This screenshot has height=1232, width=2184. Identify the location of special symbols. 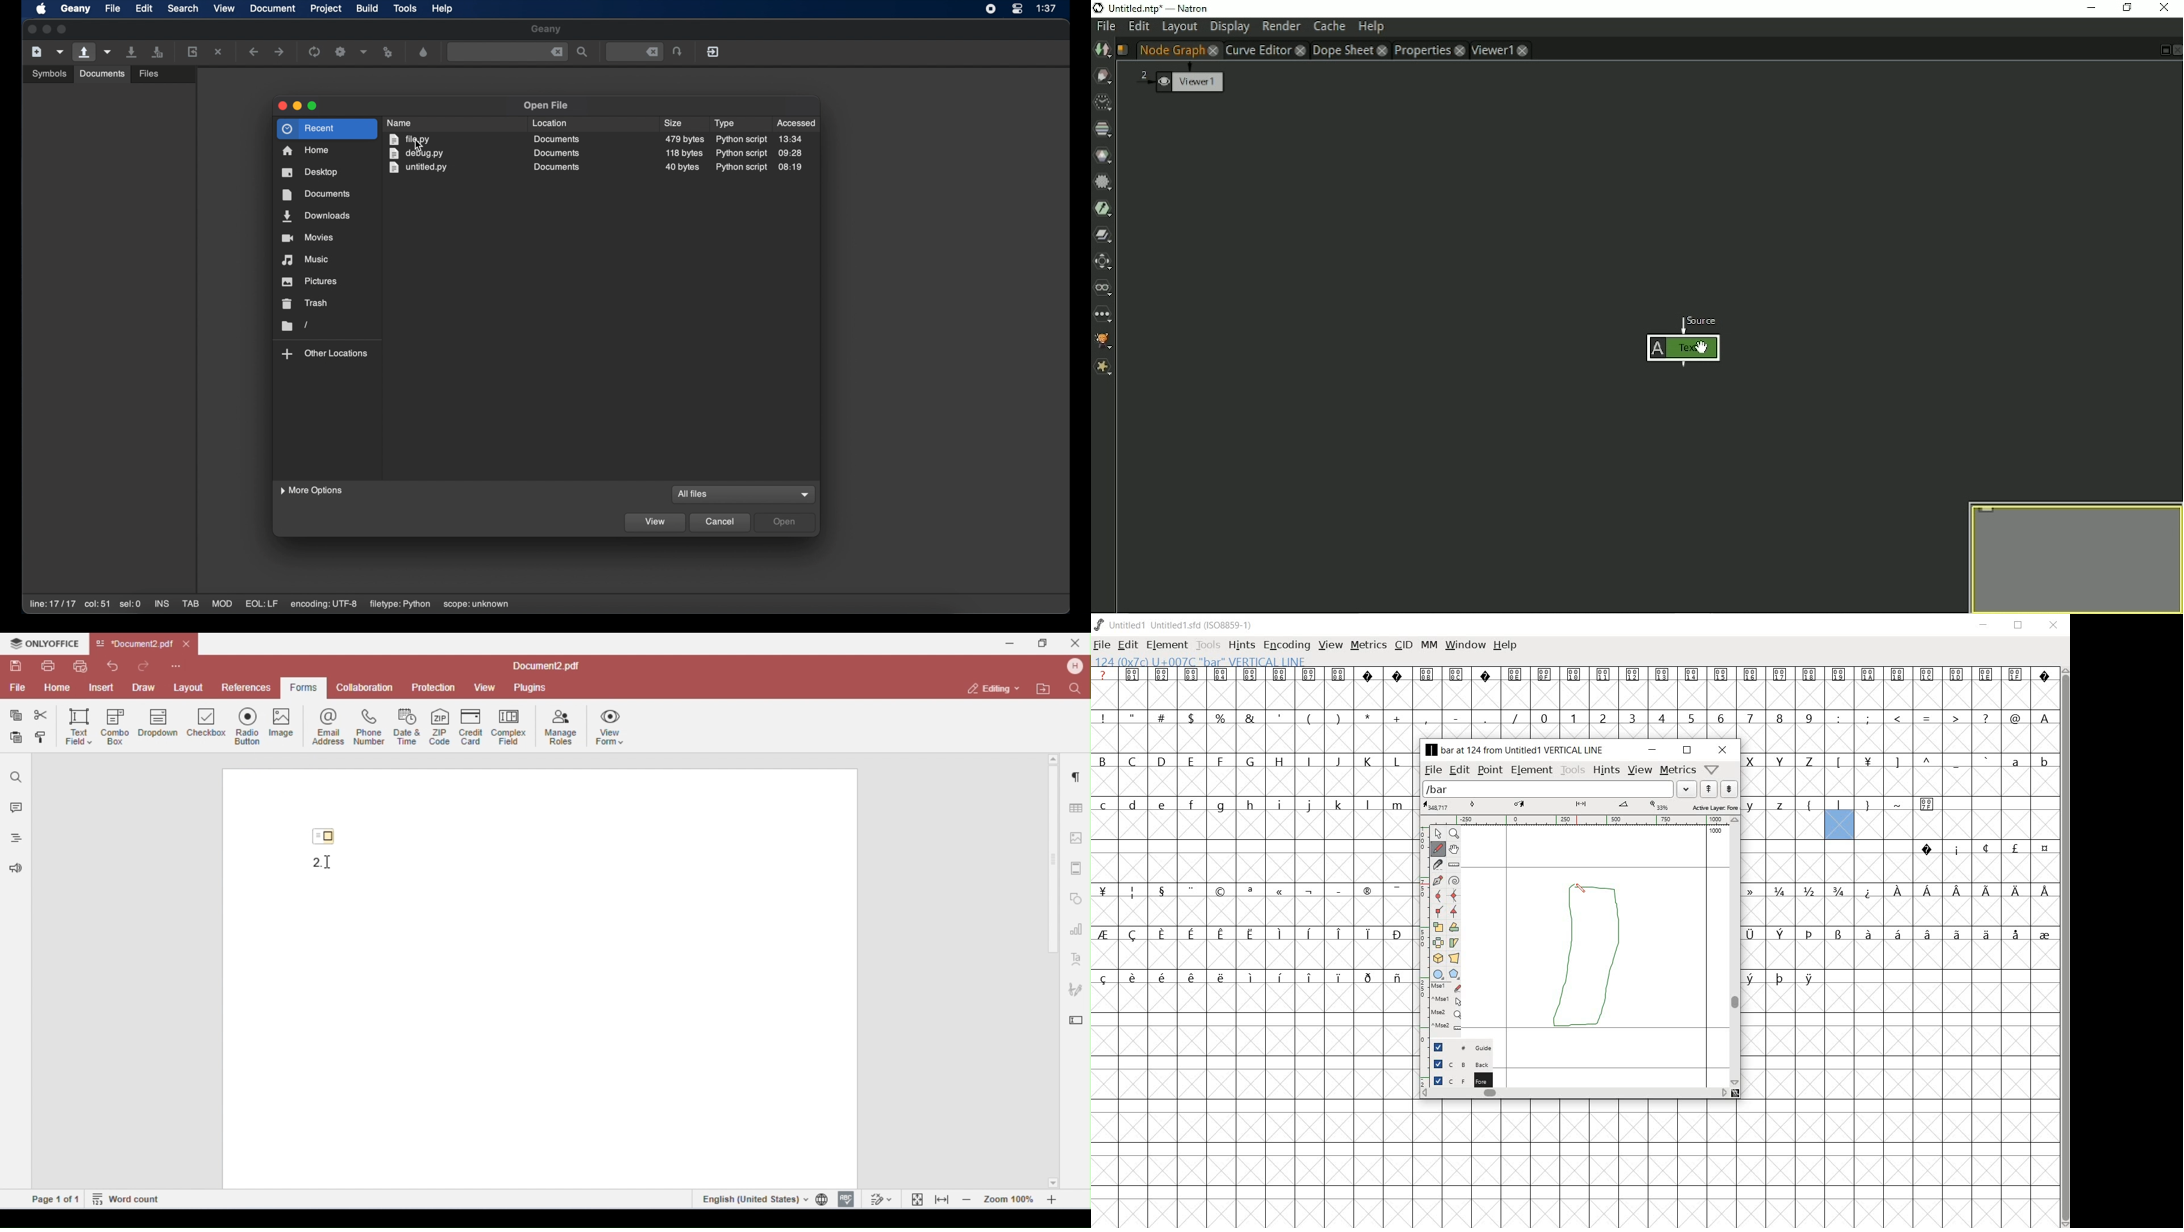
(1980, 849).